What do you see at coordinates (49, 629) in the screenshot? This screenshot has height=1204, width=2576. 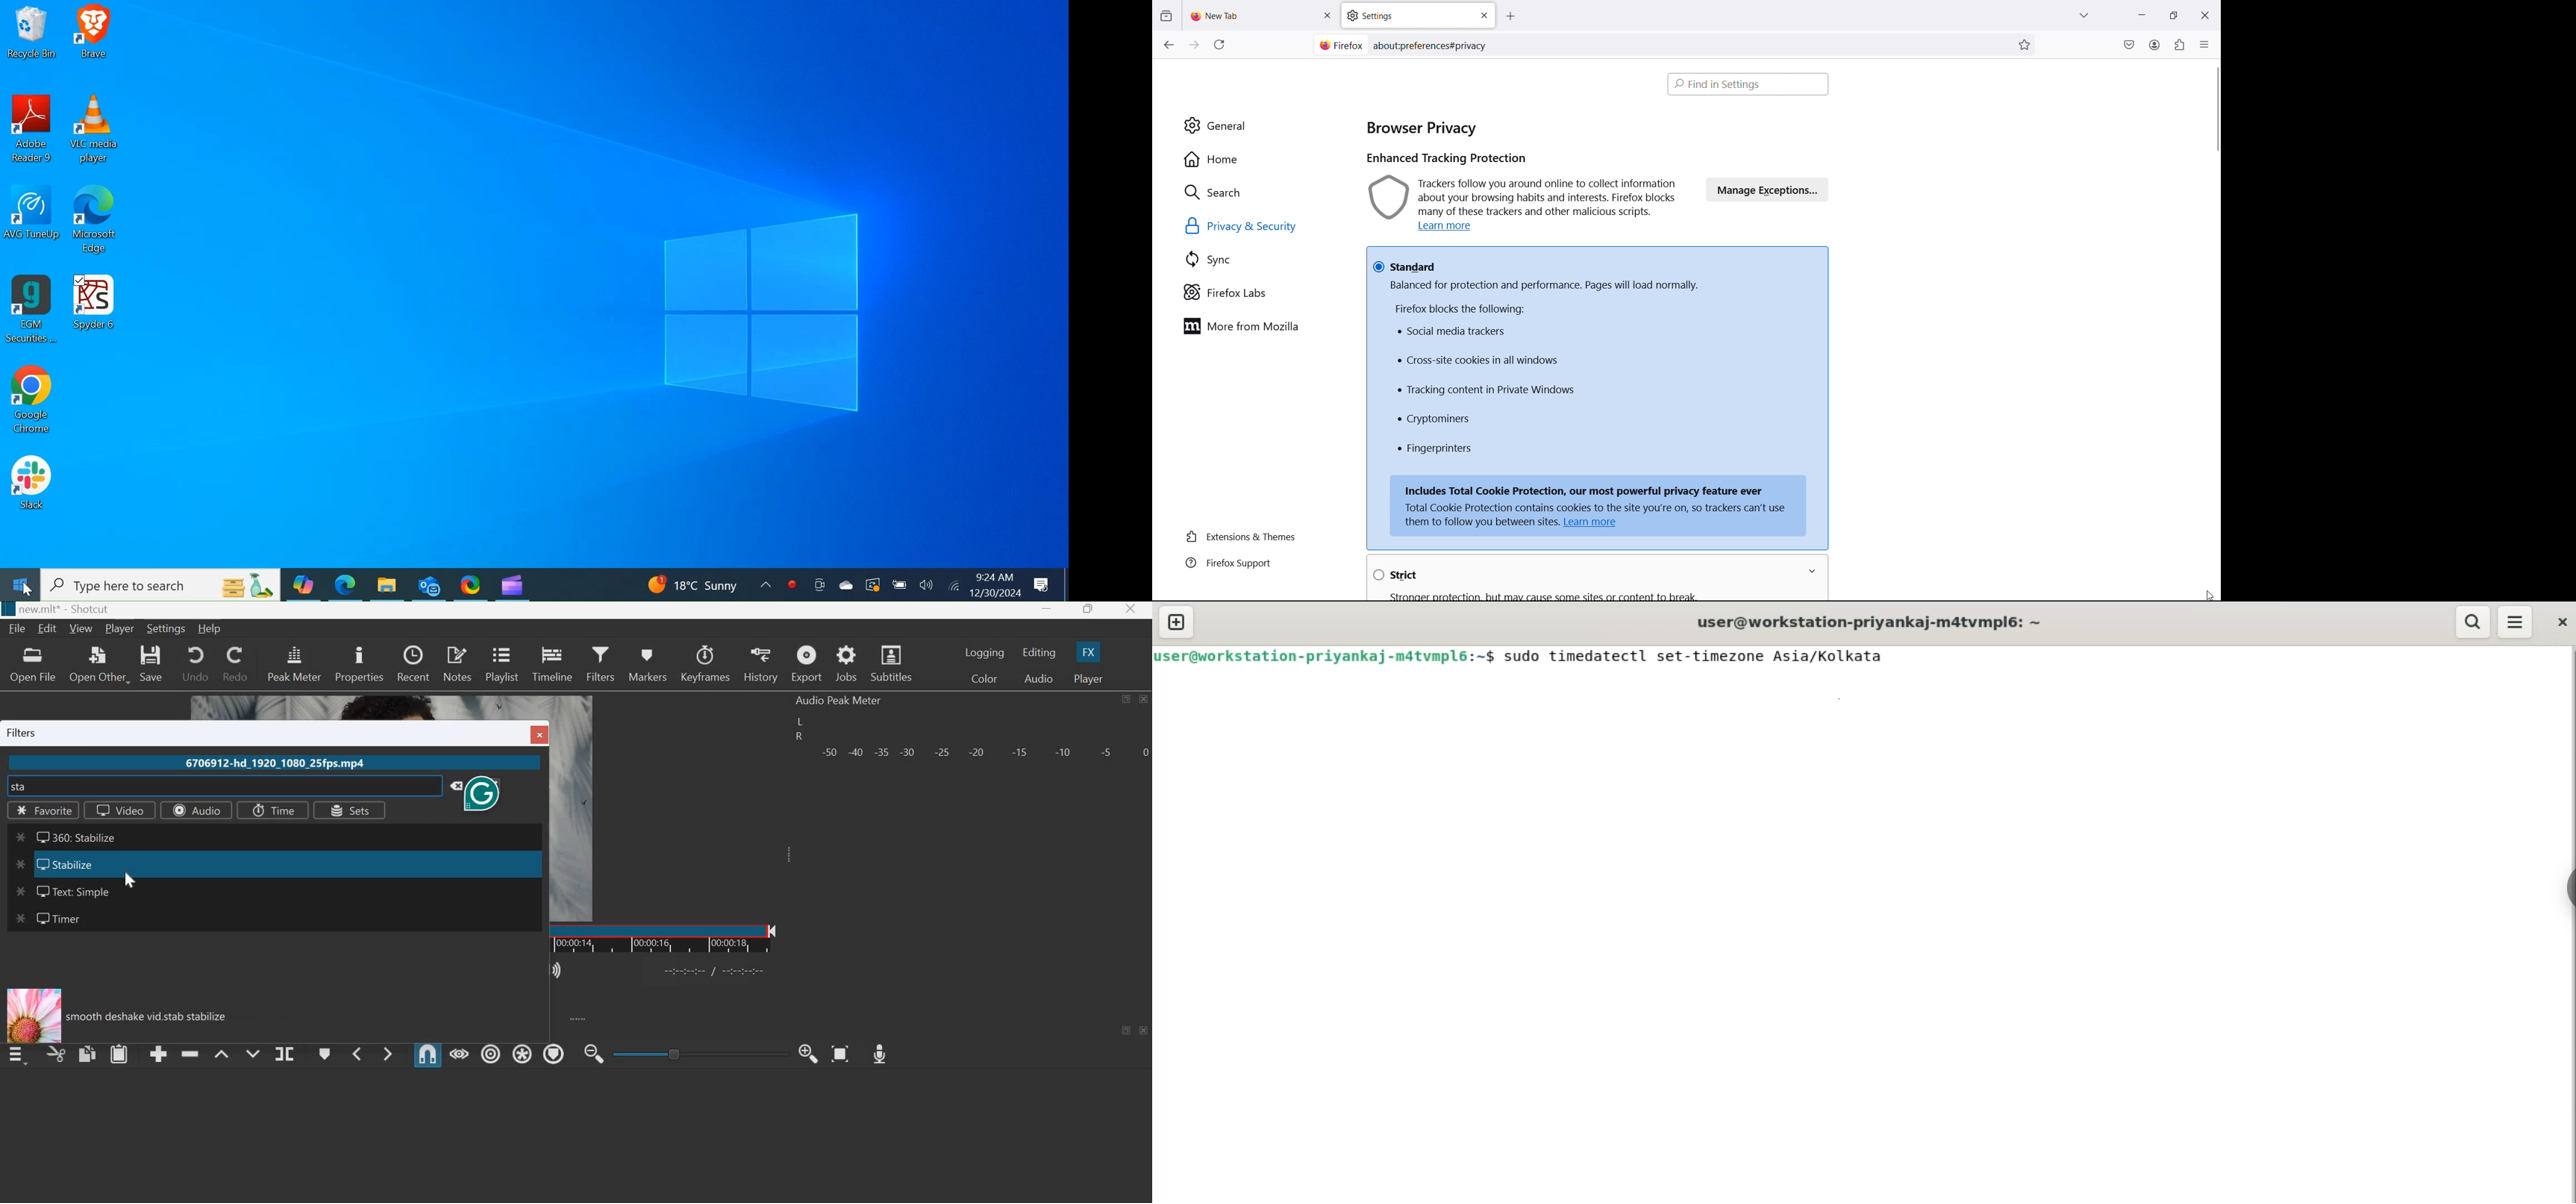 I see `Edit` at bounding box center [49, 629].